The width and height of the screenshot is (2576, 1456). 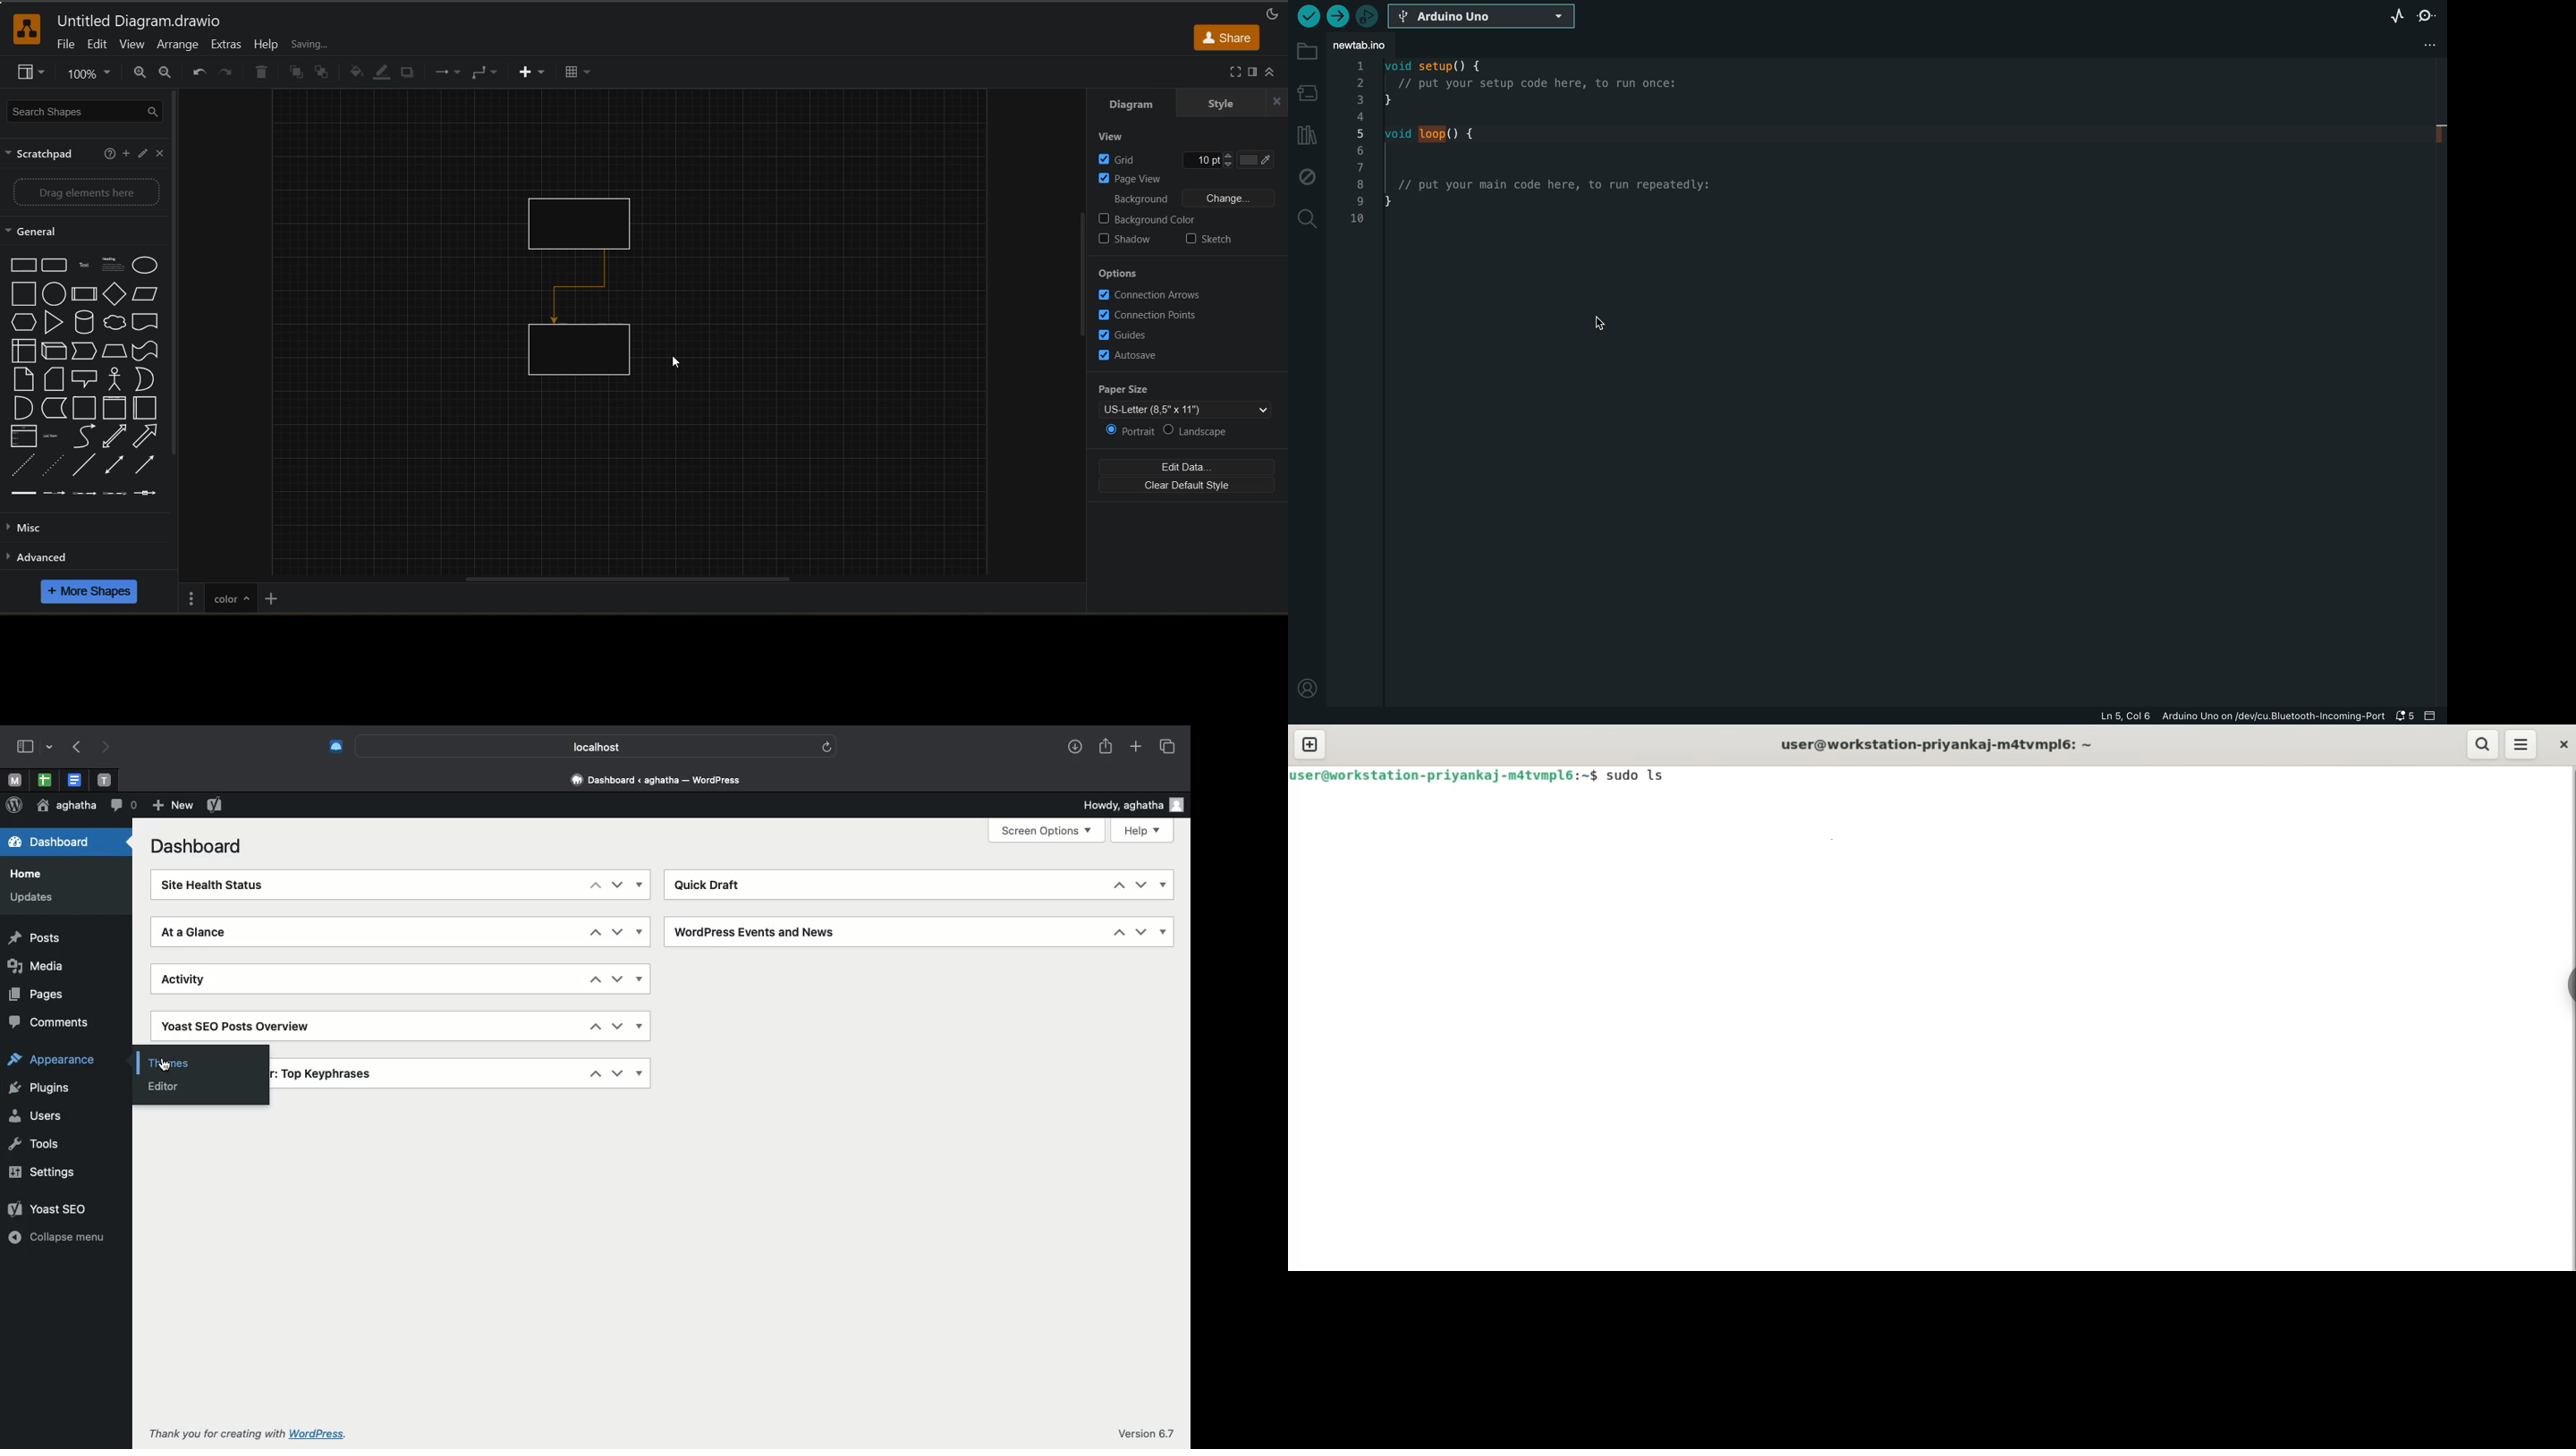 I want to click on background color, so click(x=1148, y=219).